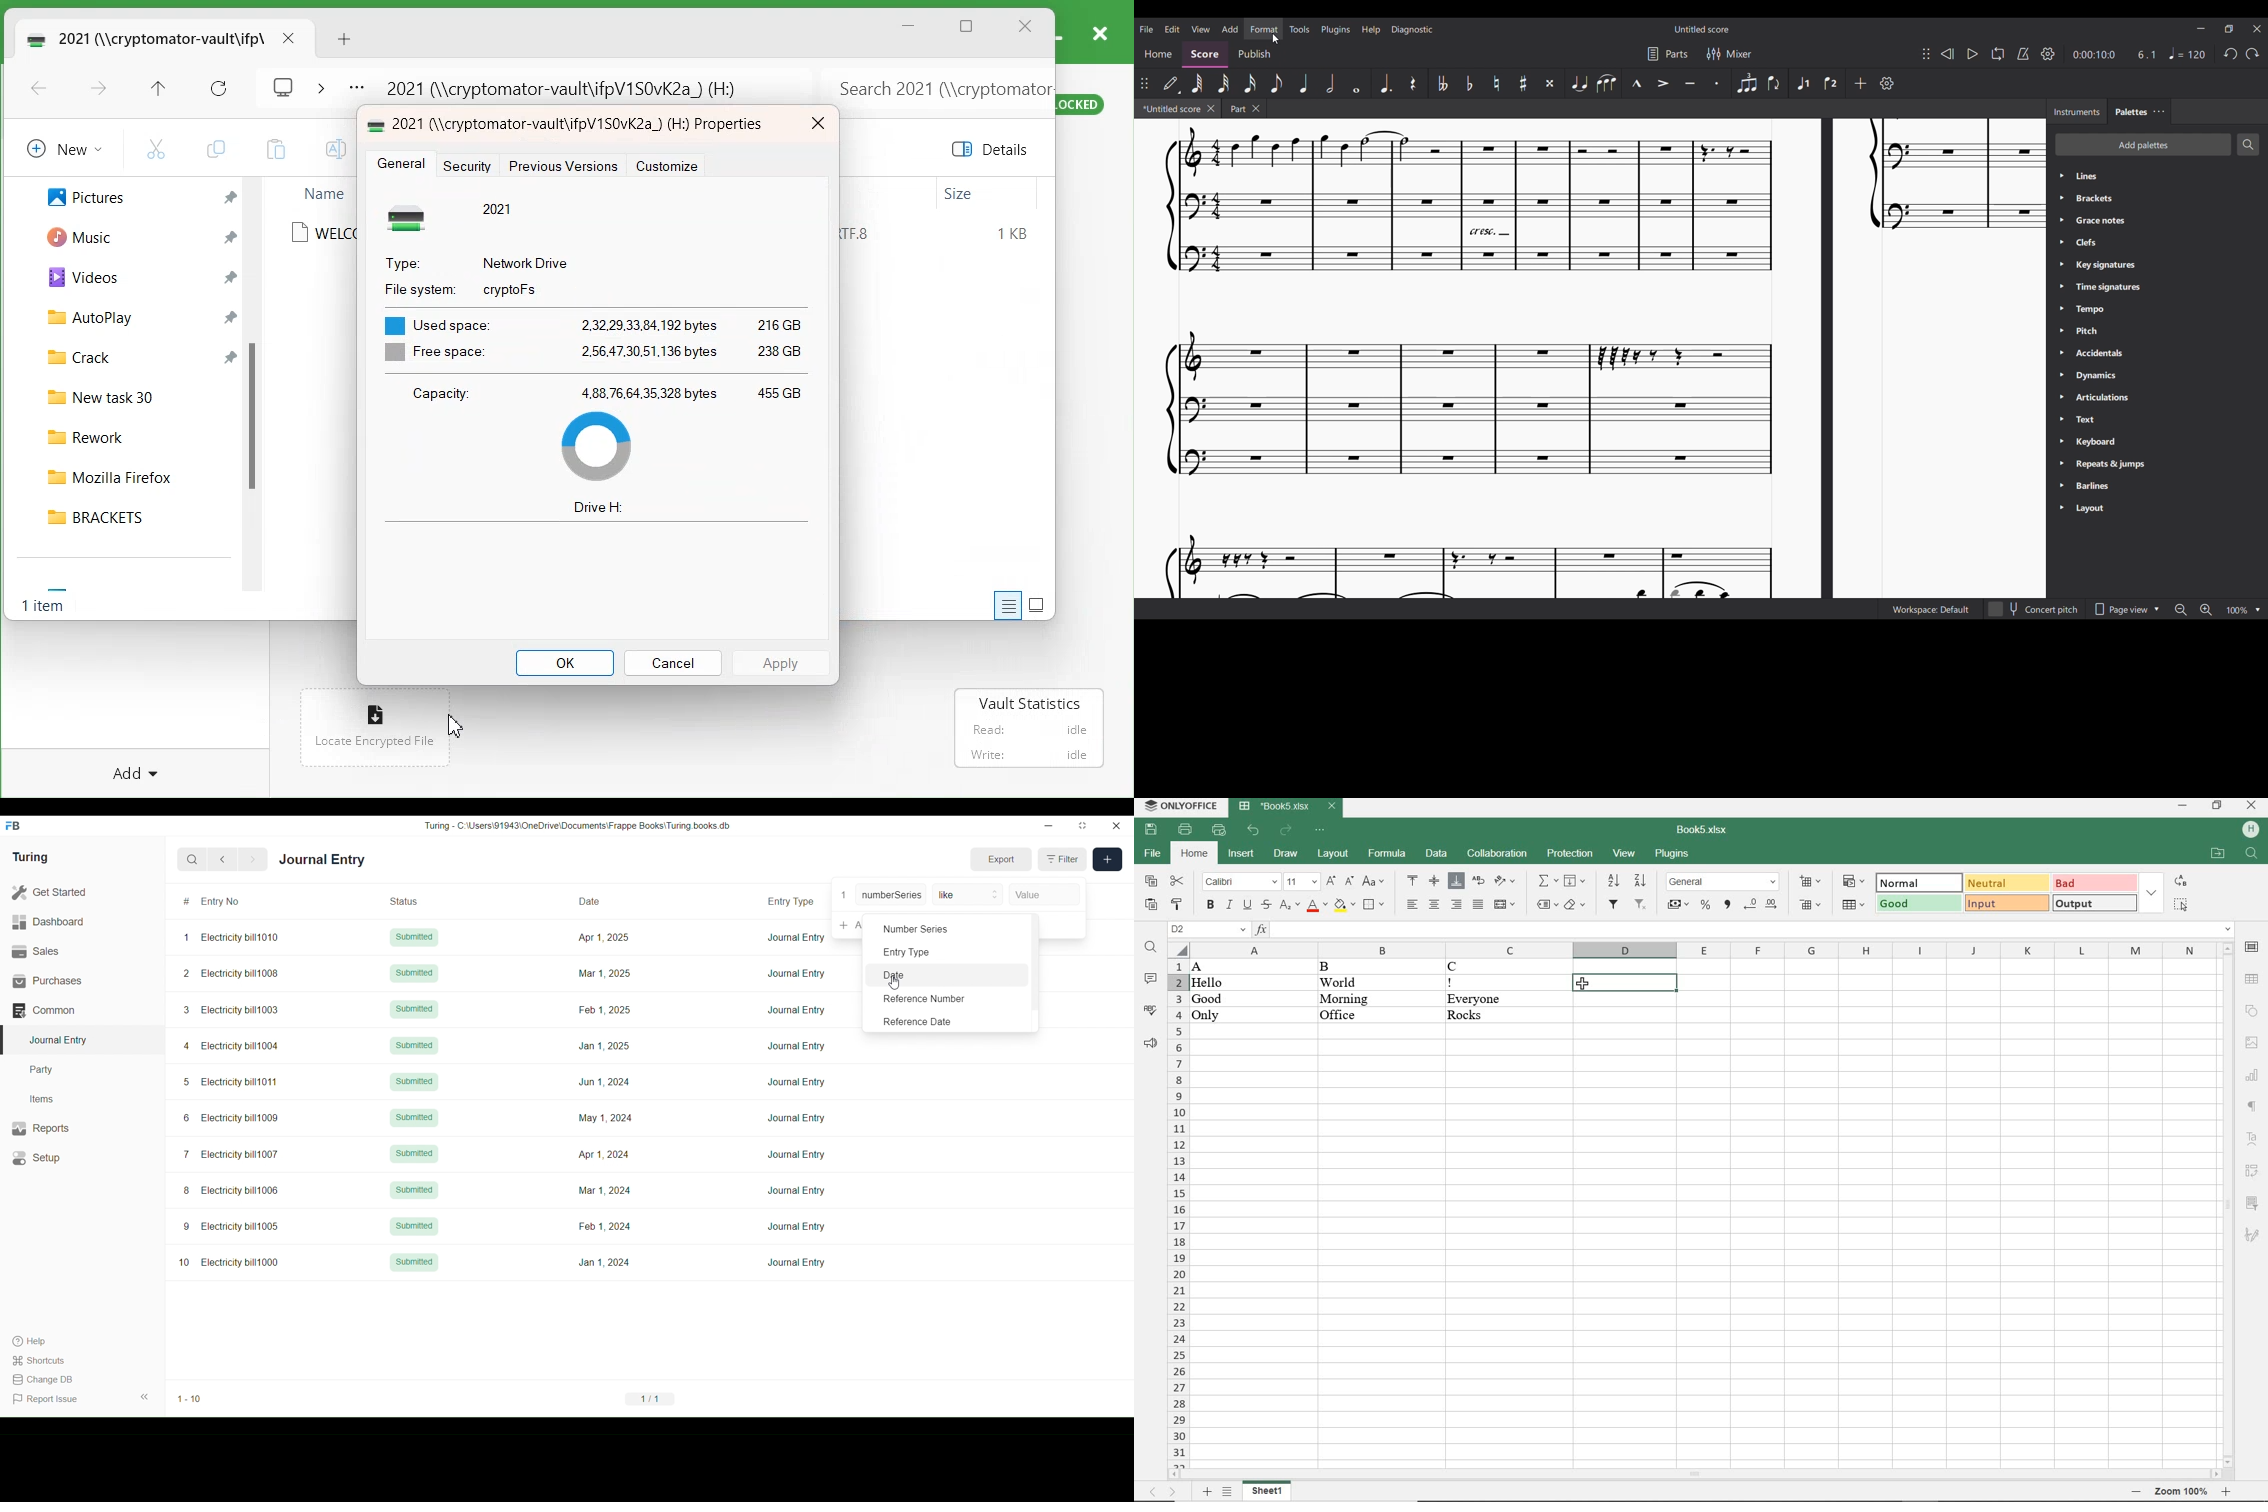 The height and width of the screenshot is (1512, 2268). What do you see at coordinates (1284, 855) in the screenshot?
I see `draw` at bounding box center [1284, 855].